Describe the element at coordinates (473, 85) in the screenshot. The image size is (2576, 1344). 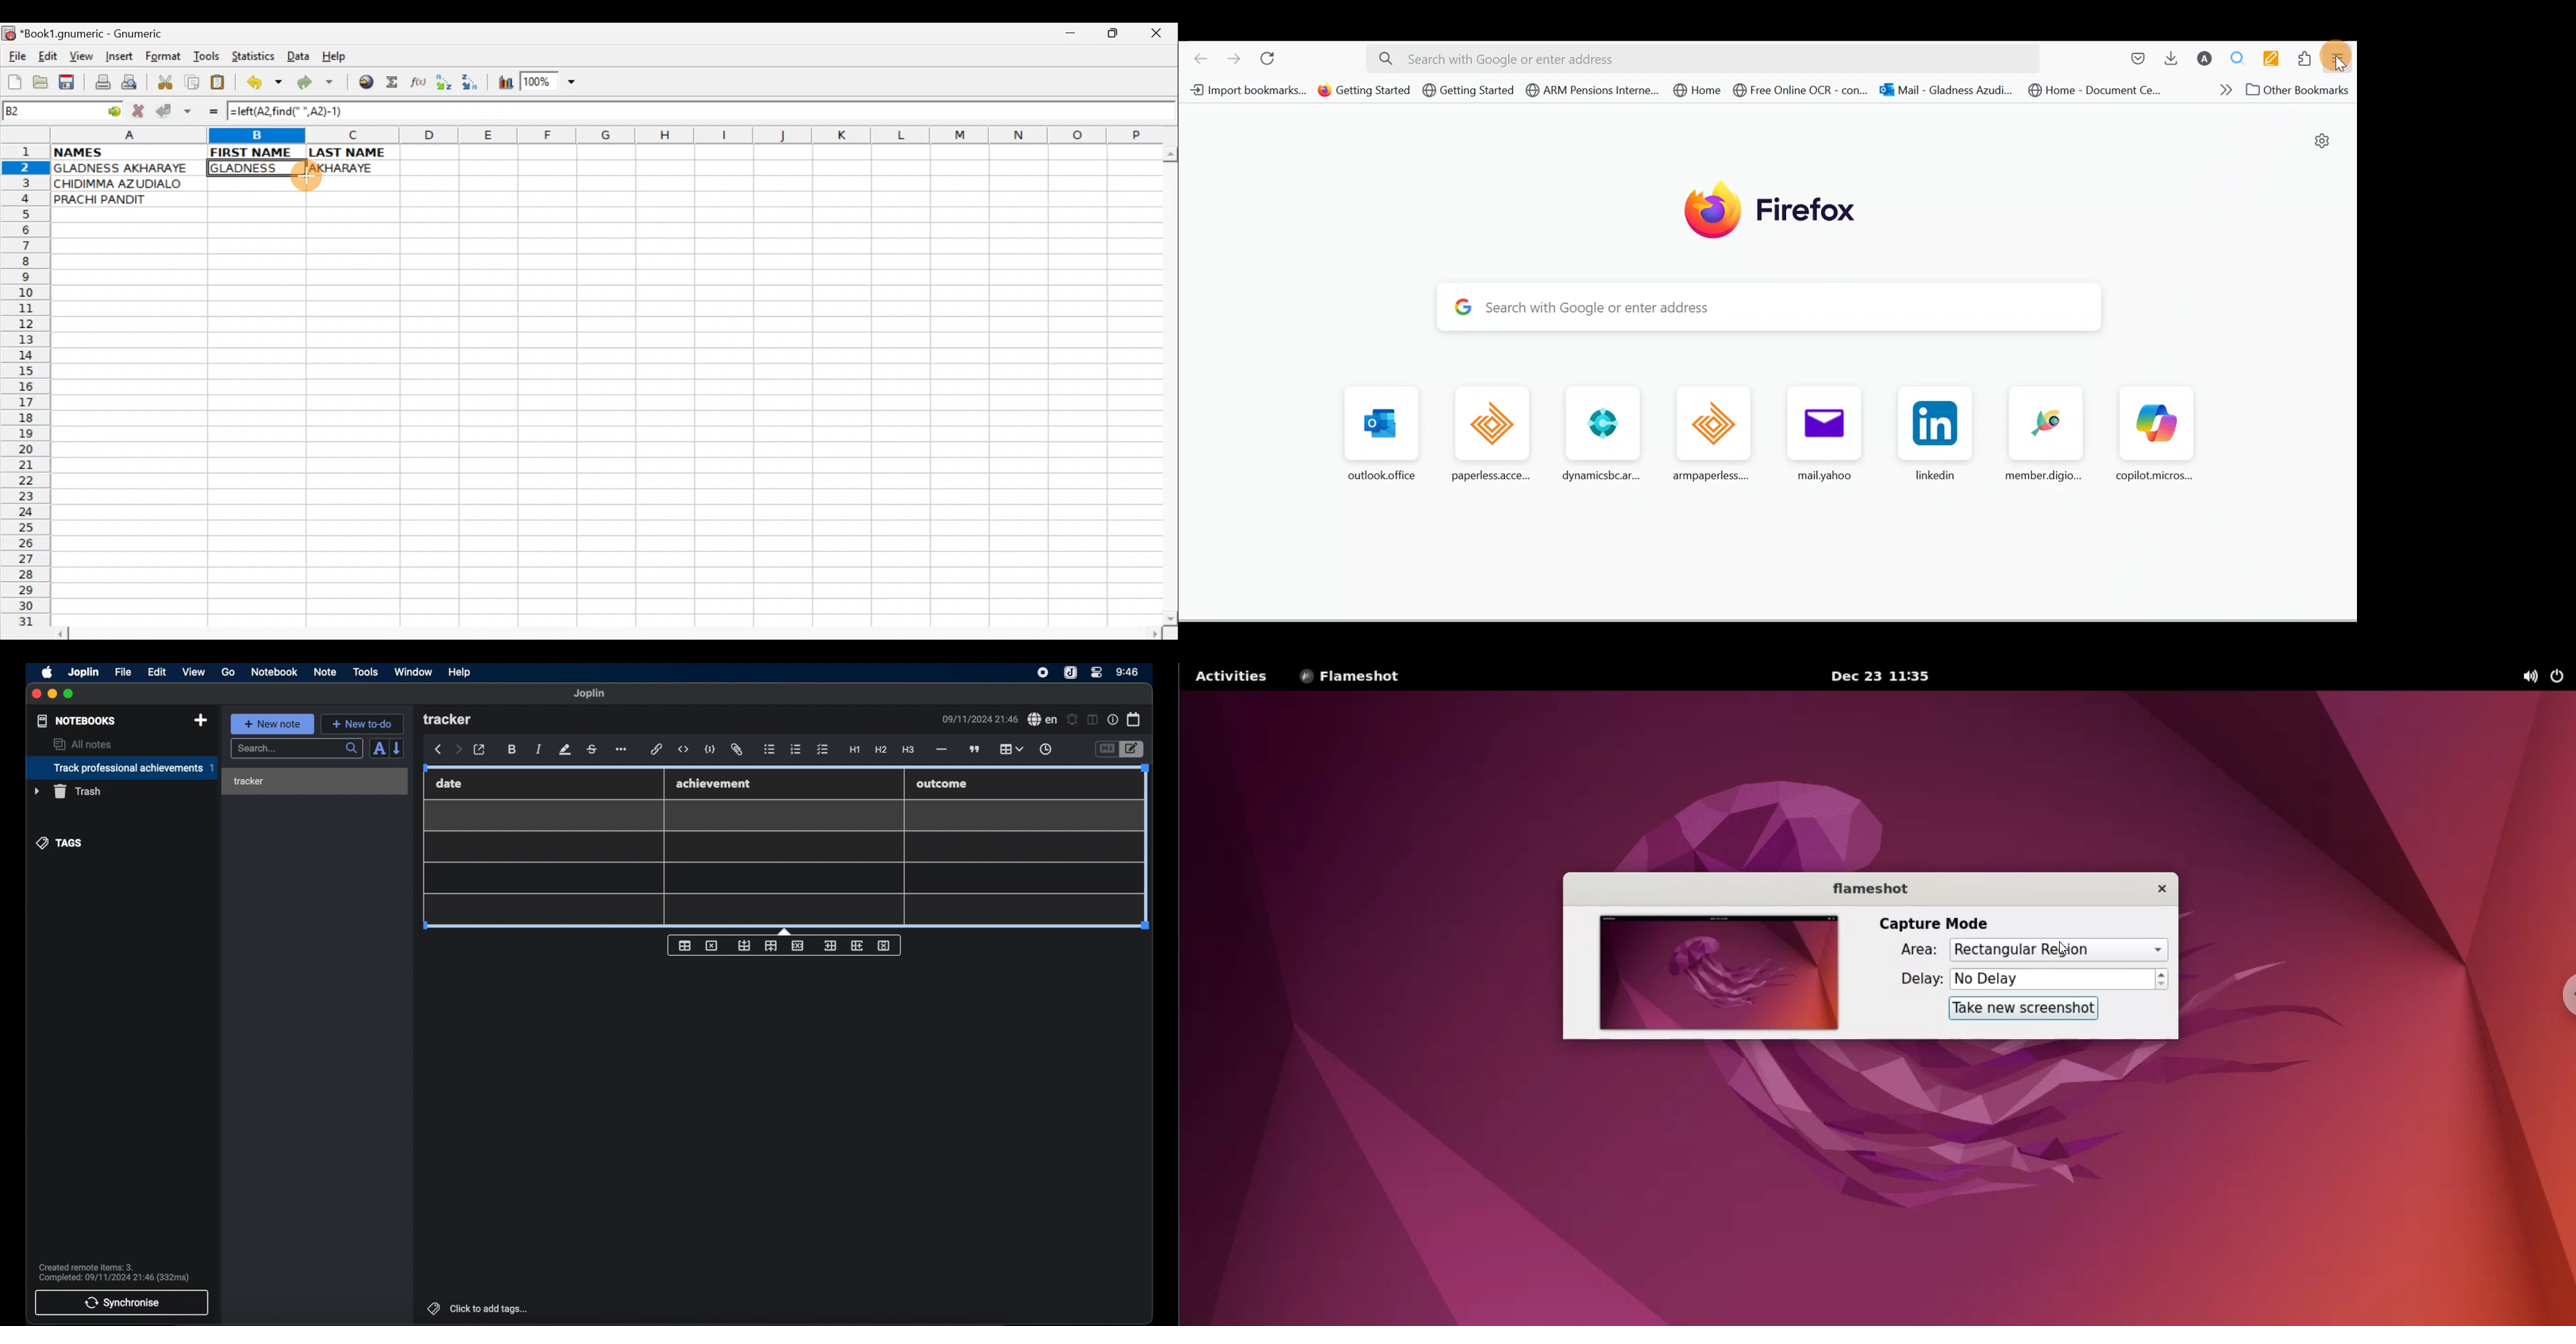
I see `Sort Descending order` at that location.